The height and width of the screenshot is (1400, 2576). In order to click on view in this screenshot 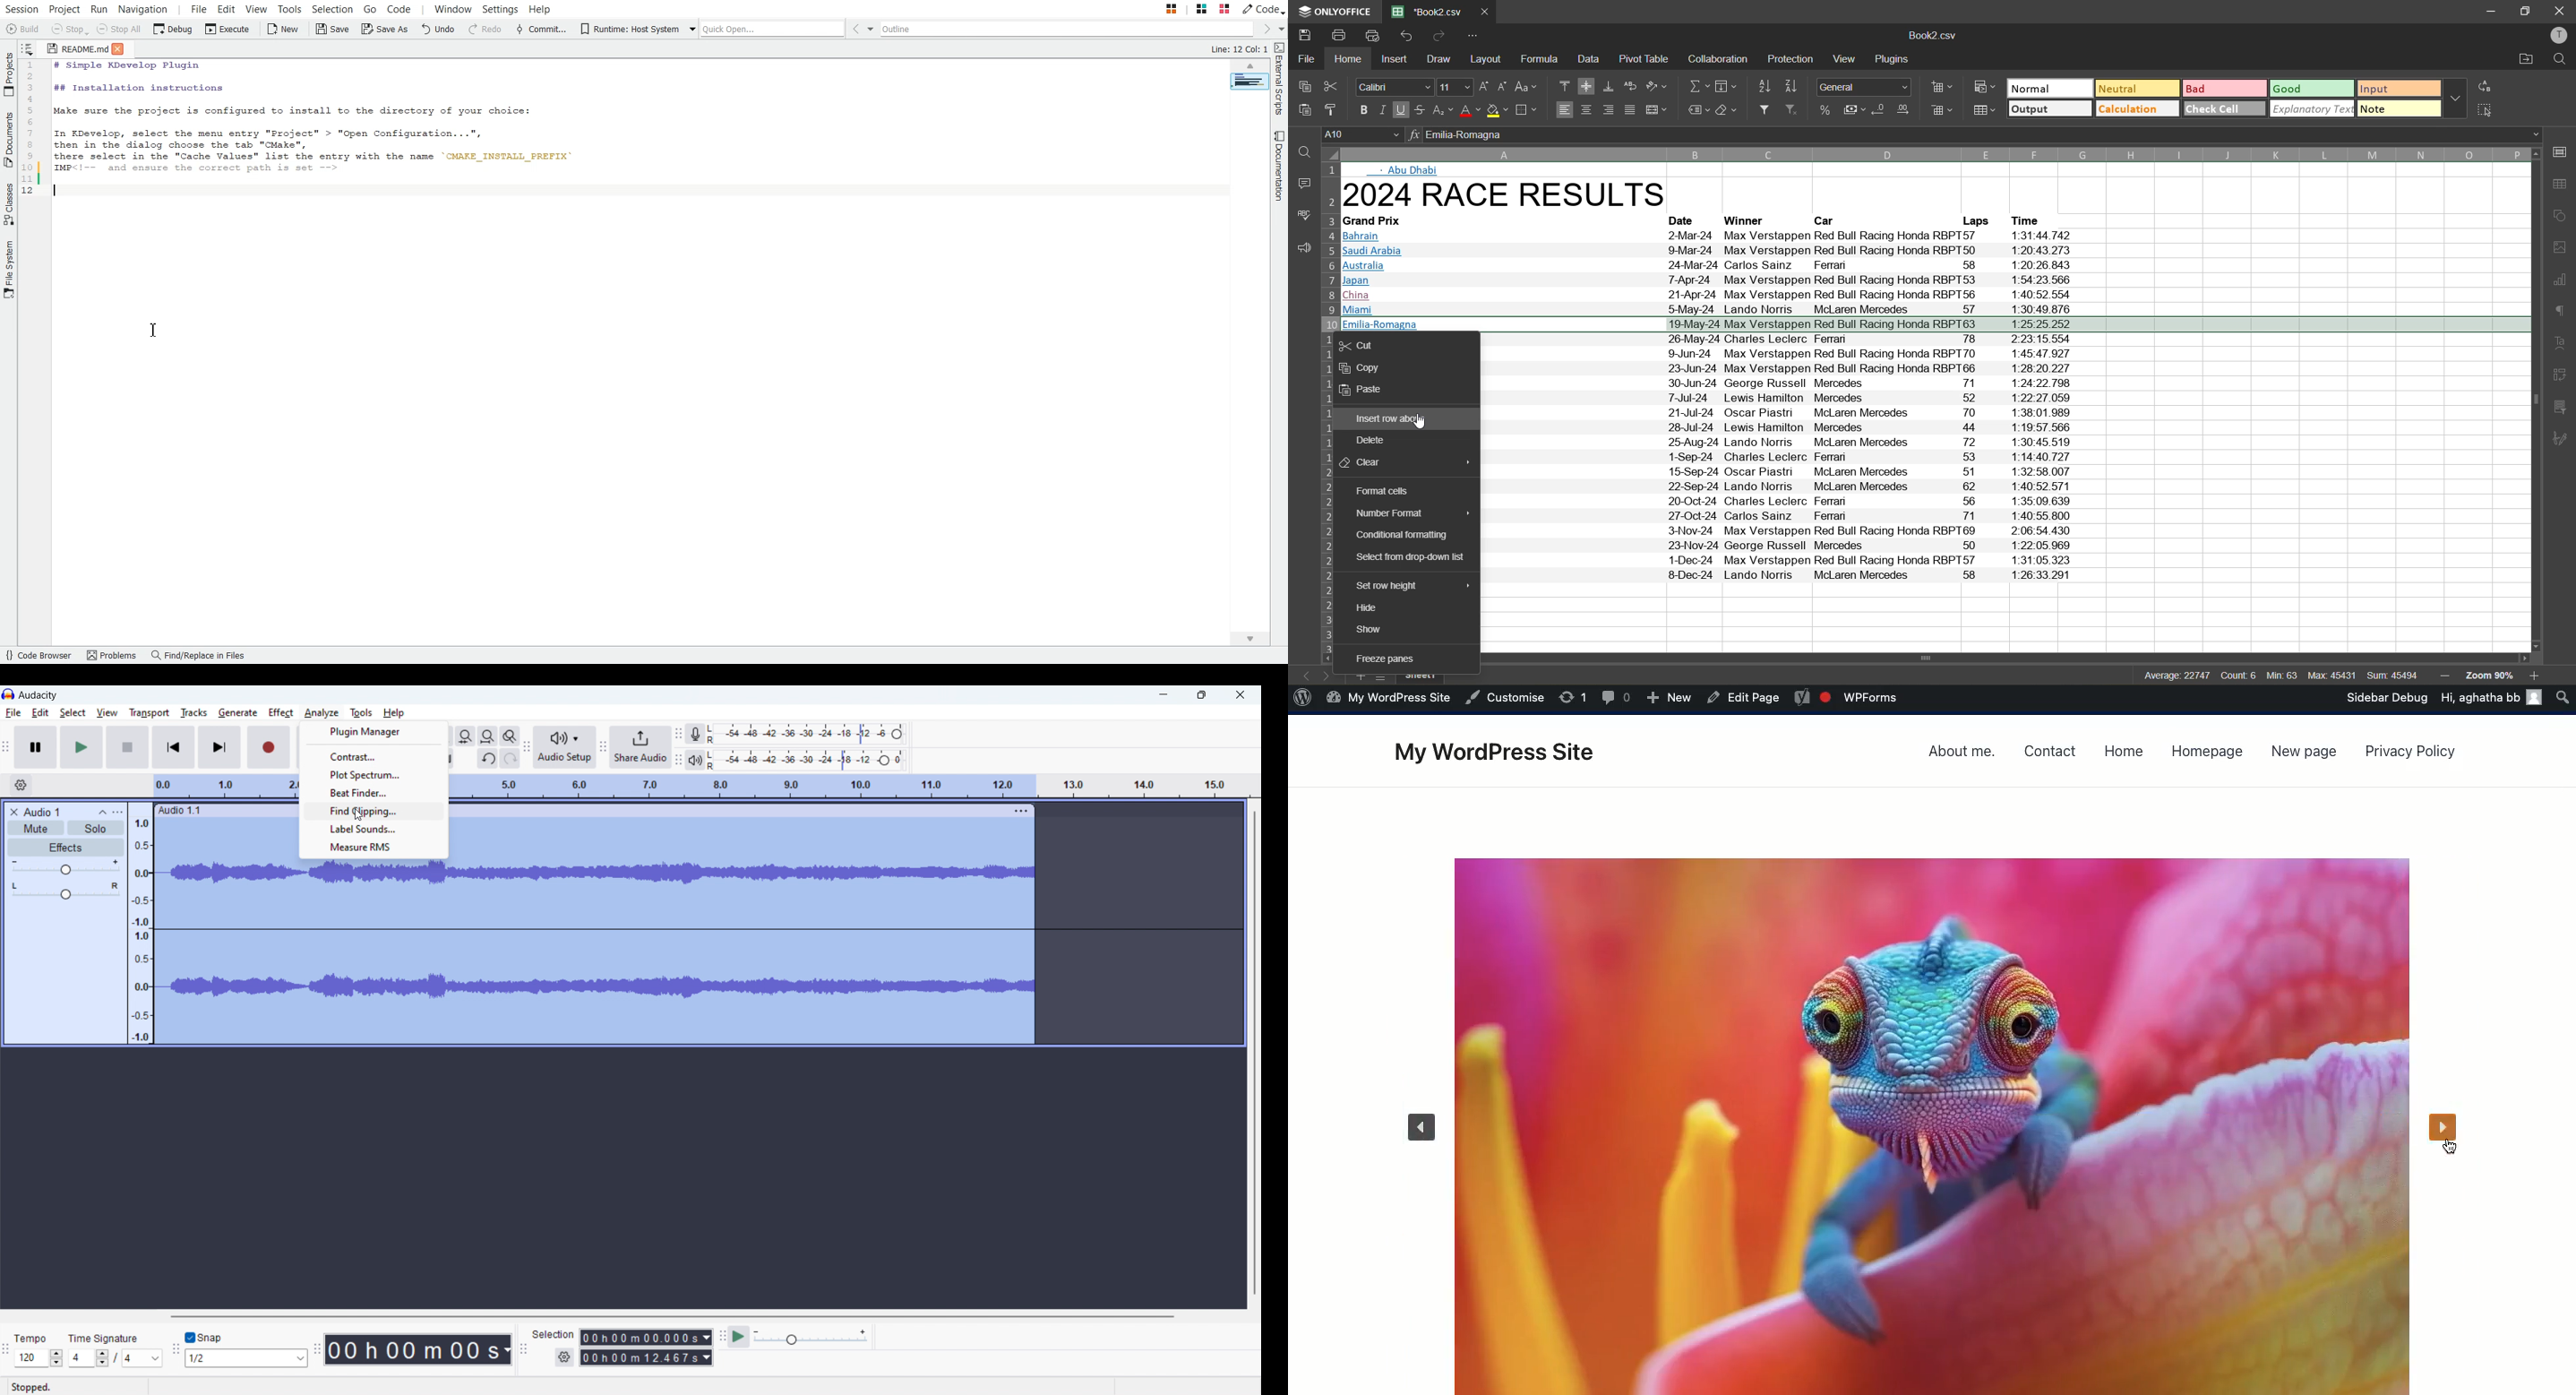, I will do `click(107, 713)`.